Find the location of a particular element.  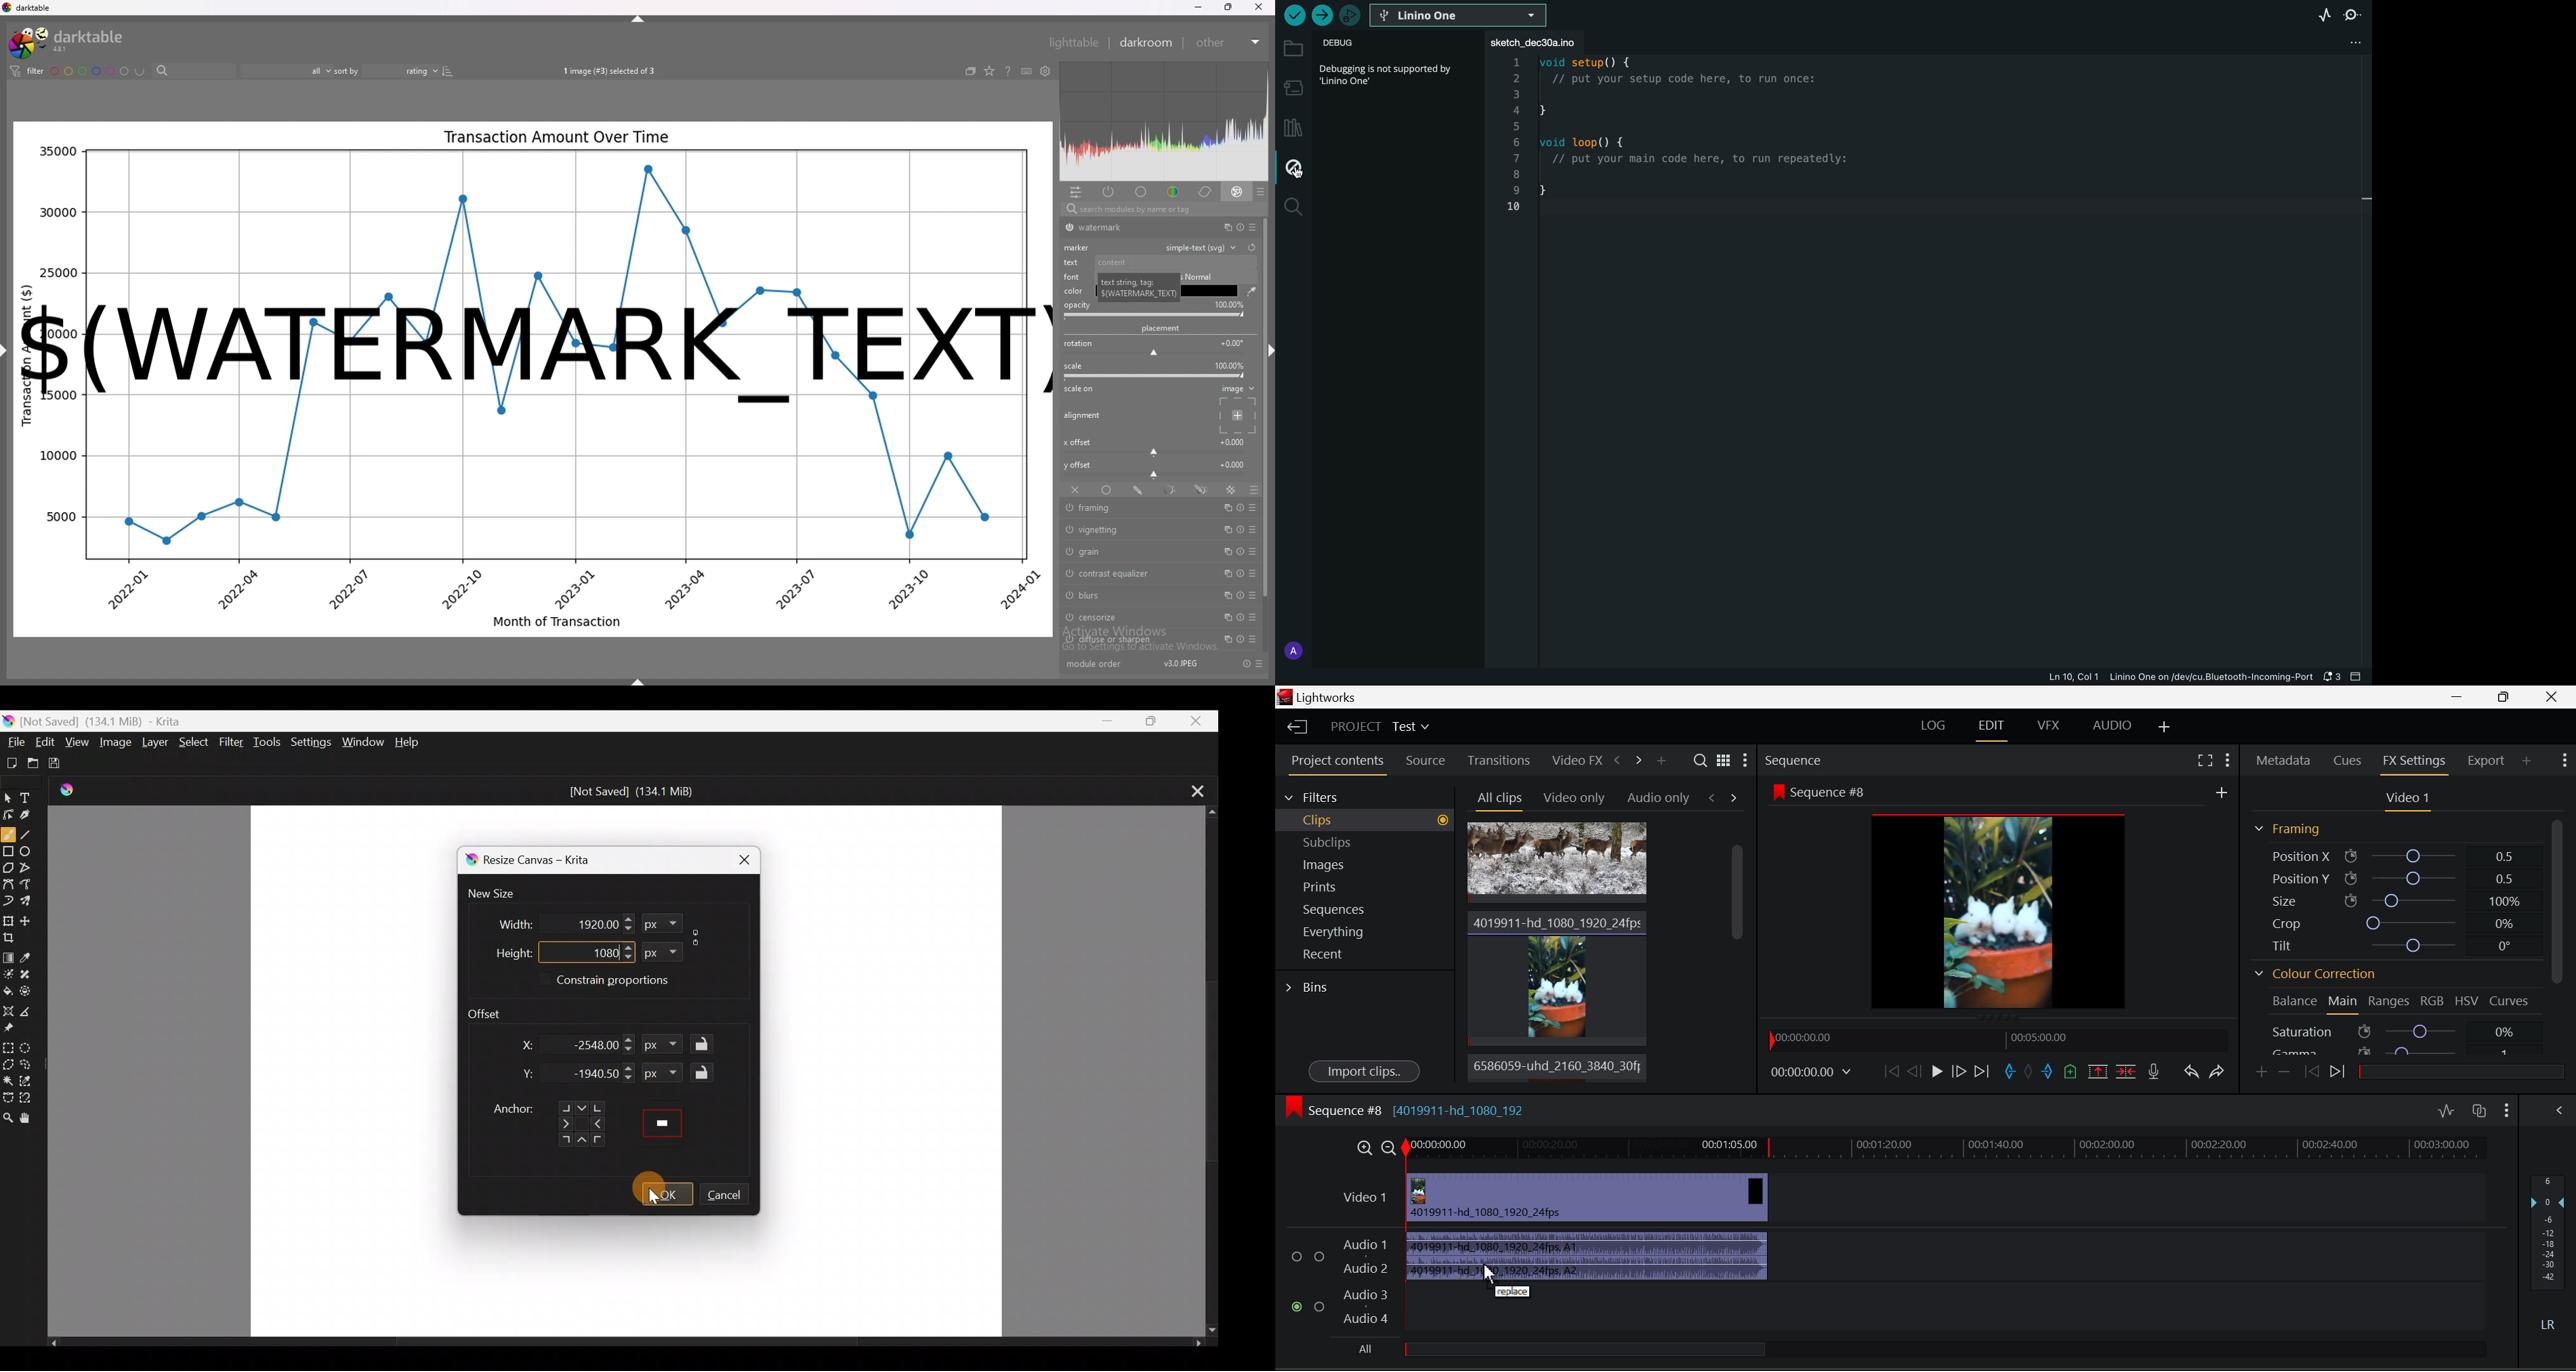

Cancel is located at coordinates (731, 1196).